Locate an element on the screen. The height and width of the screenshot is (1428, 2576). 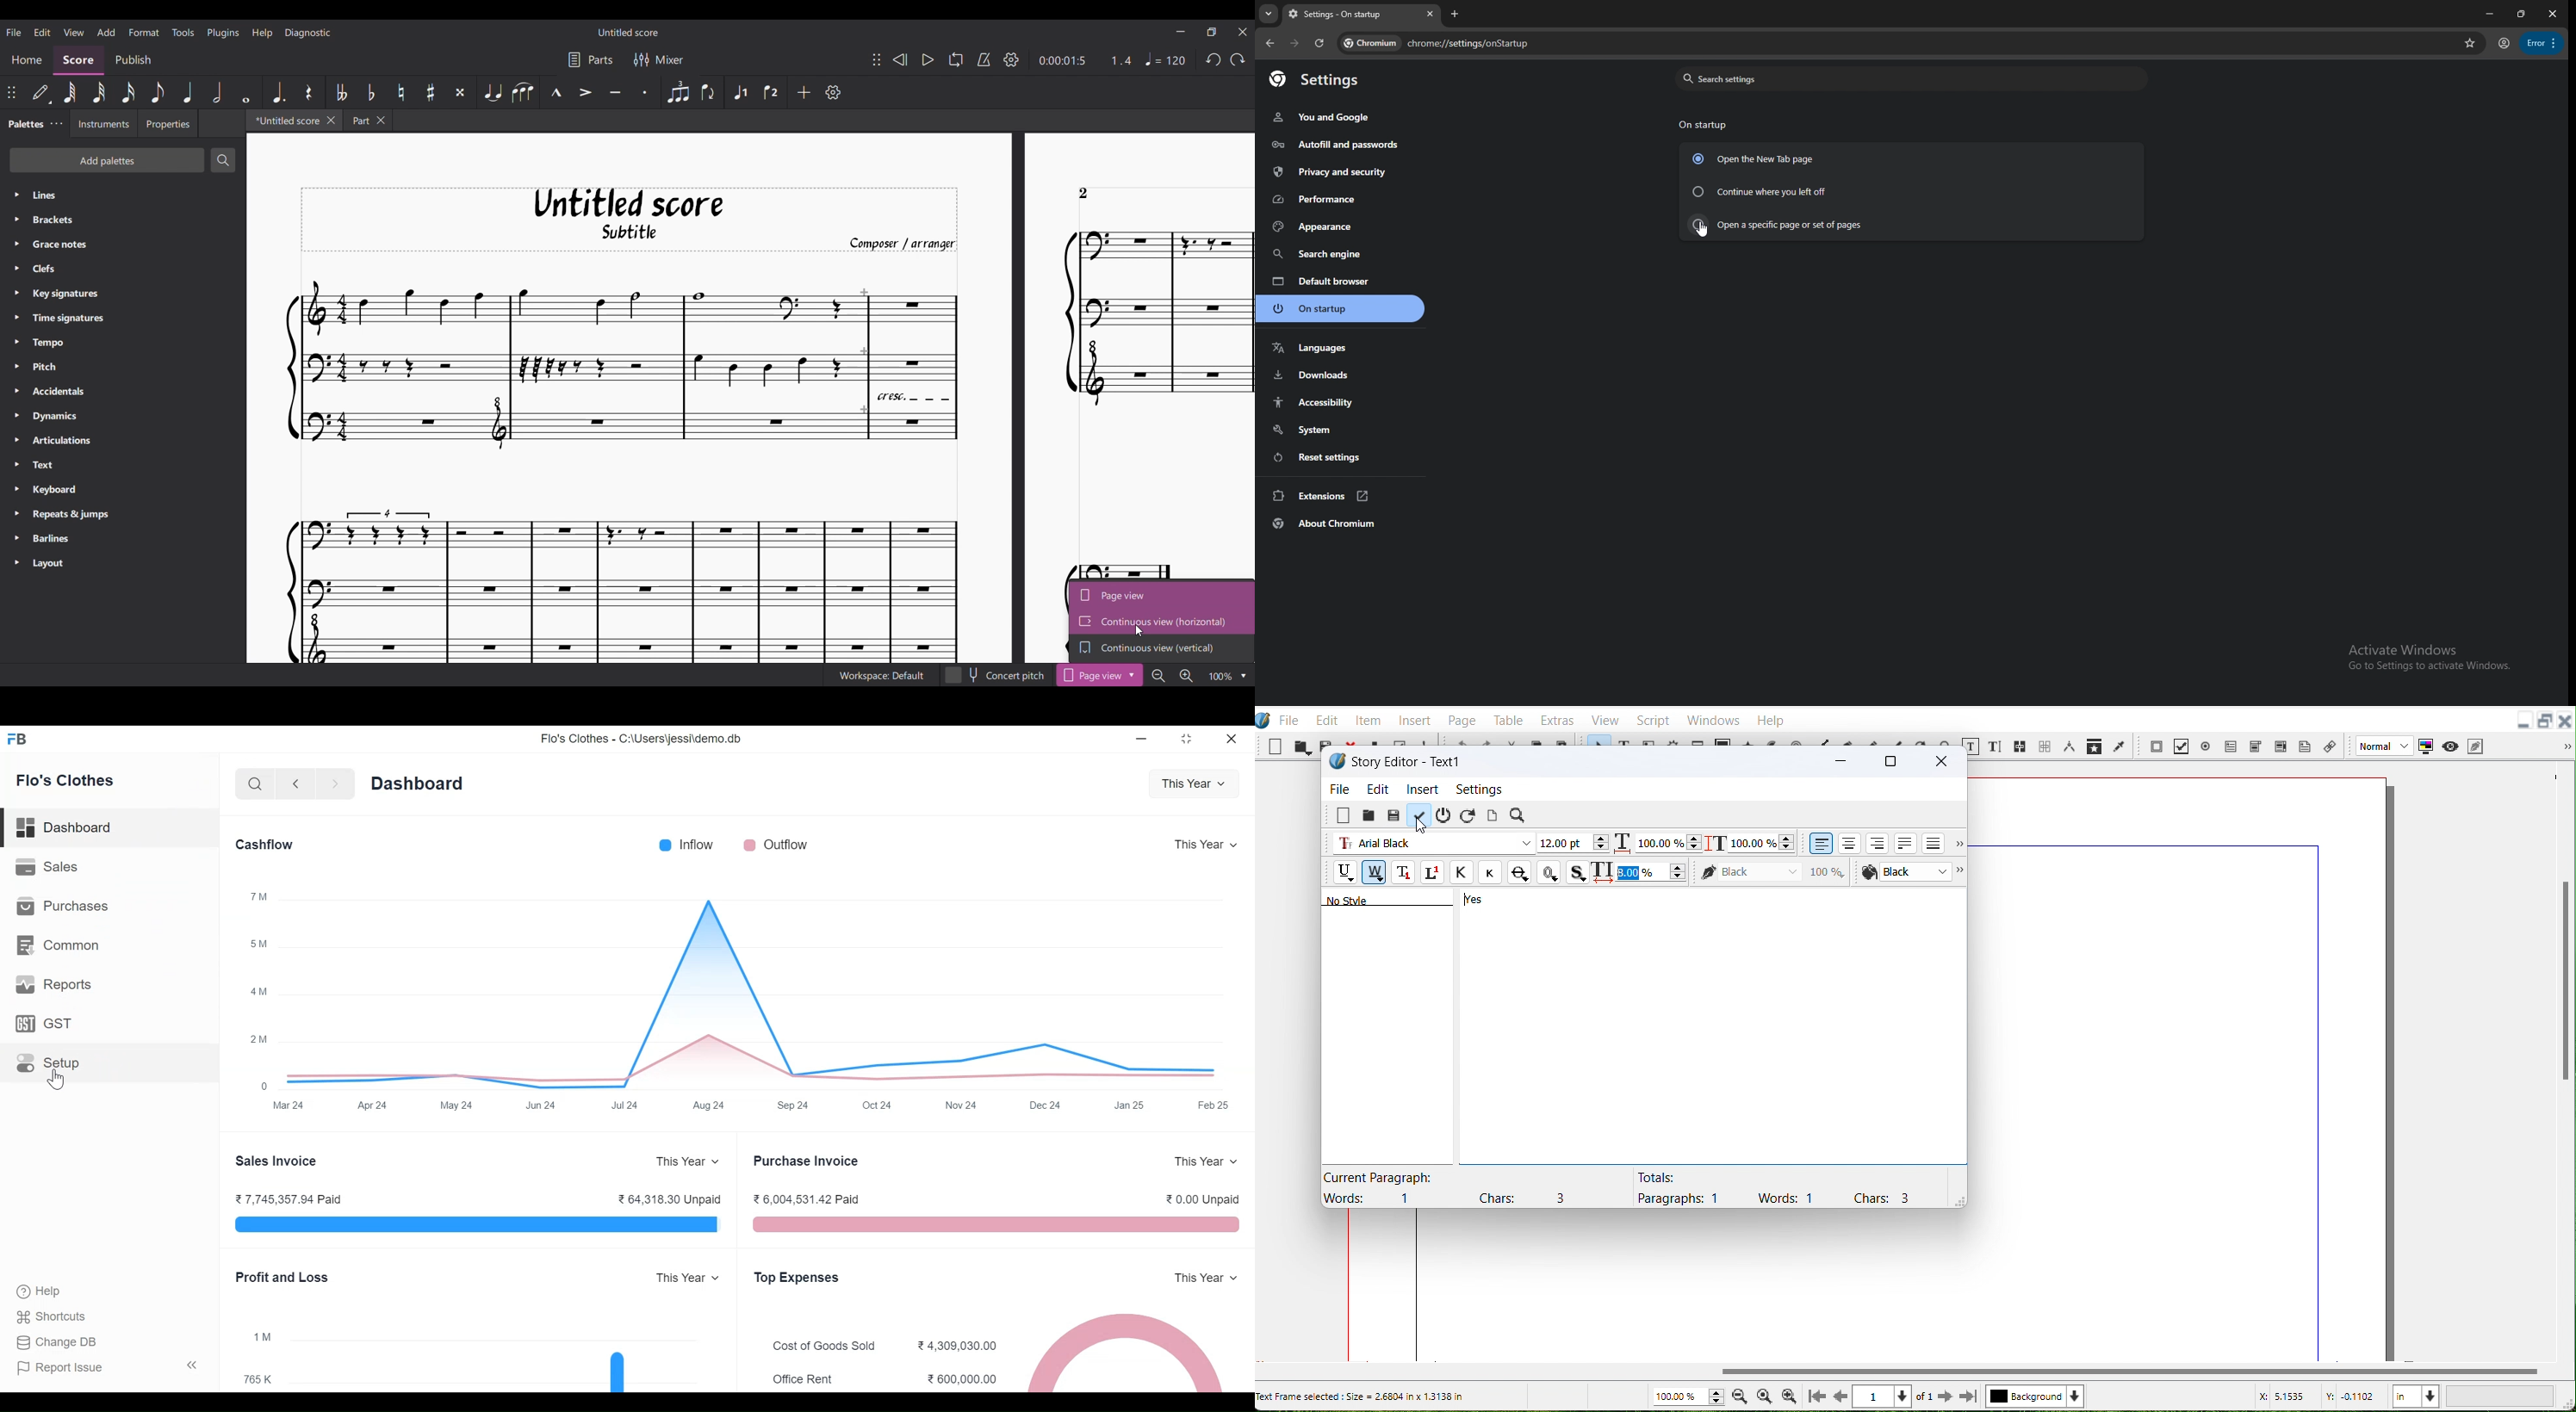
extensions is located at coordinates (1341, 495).